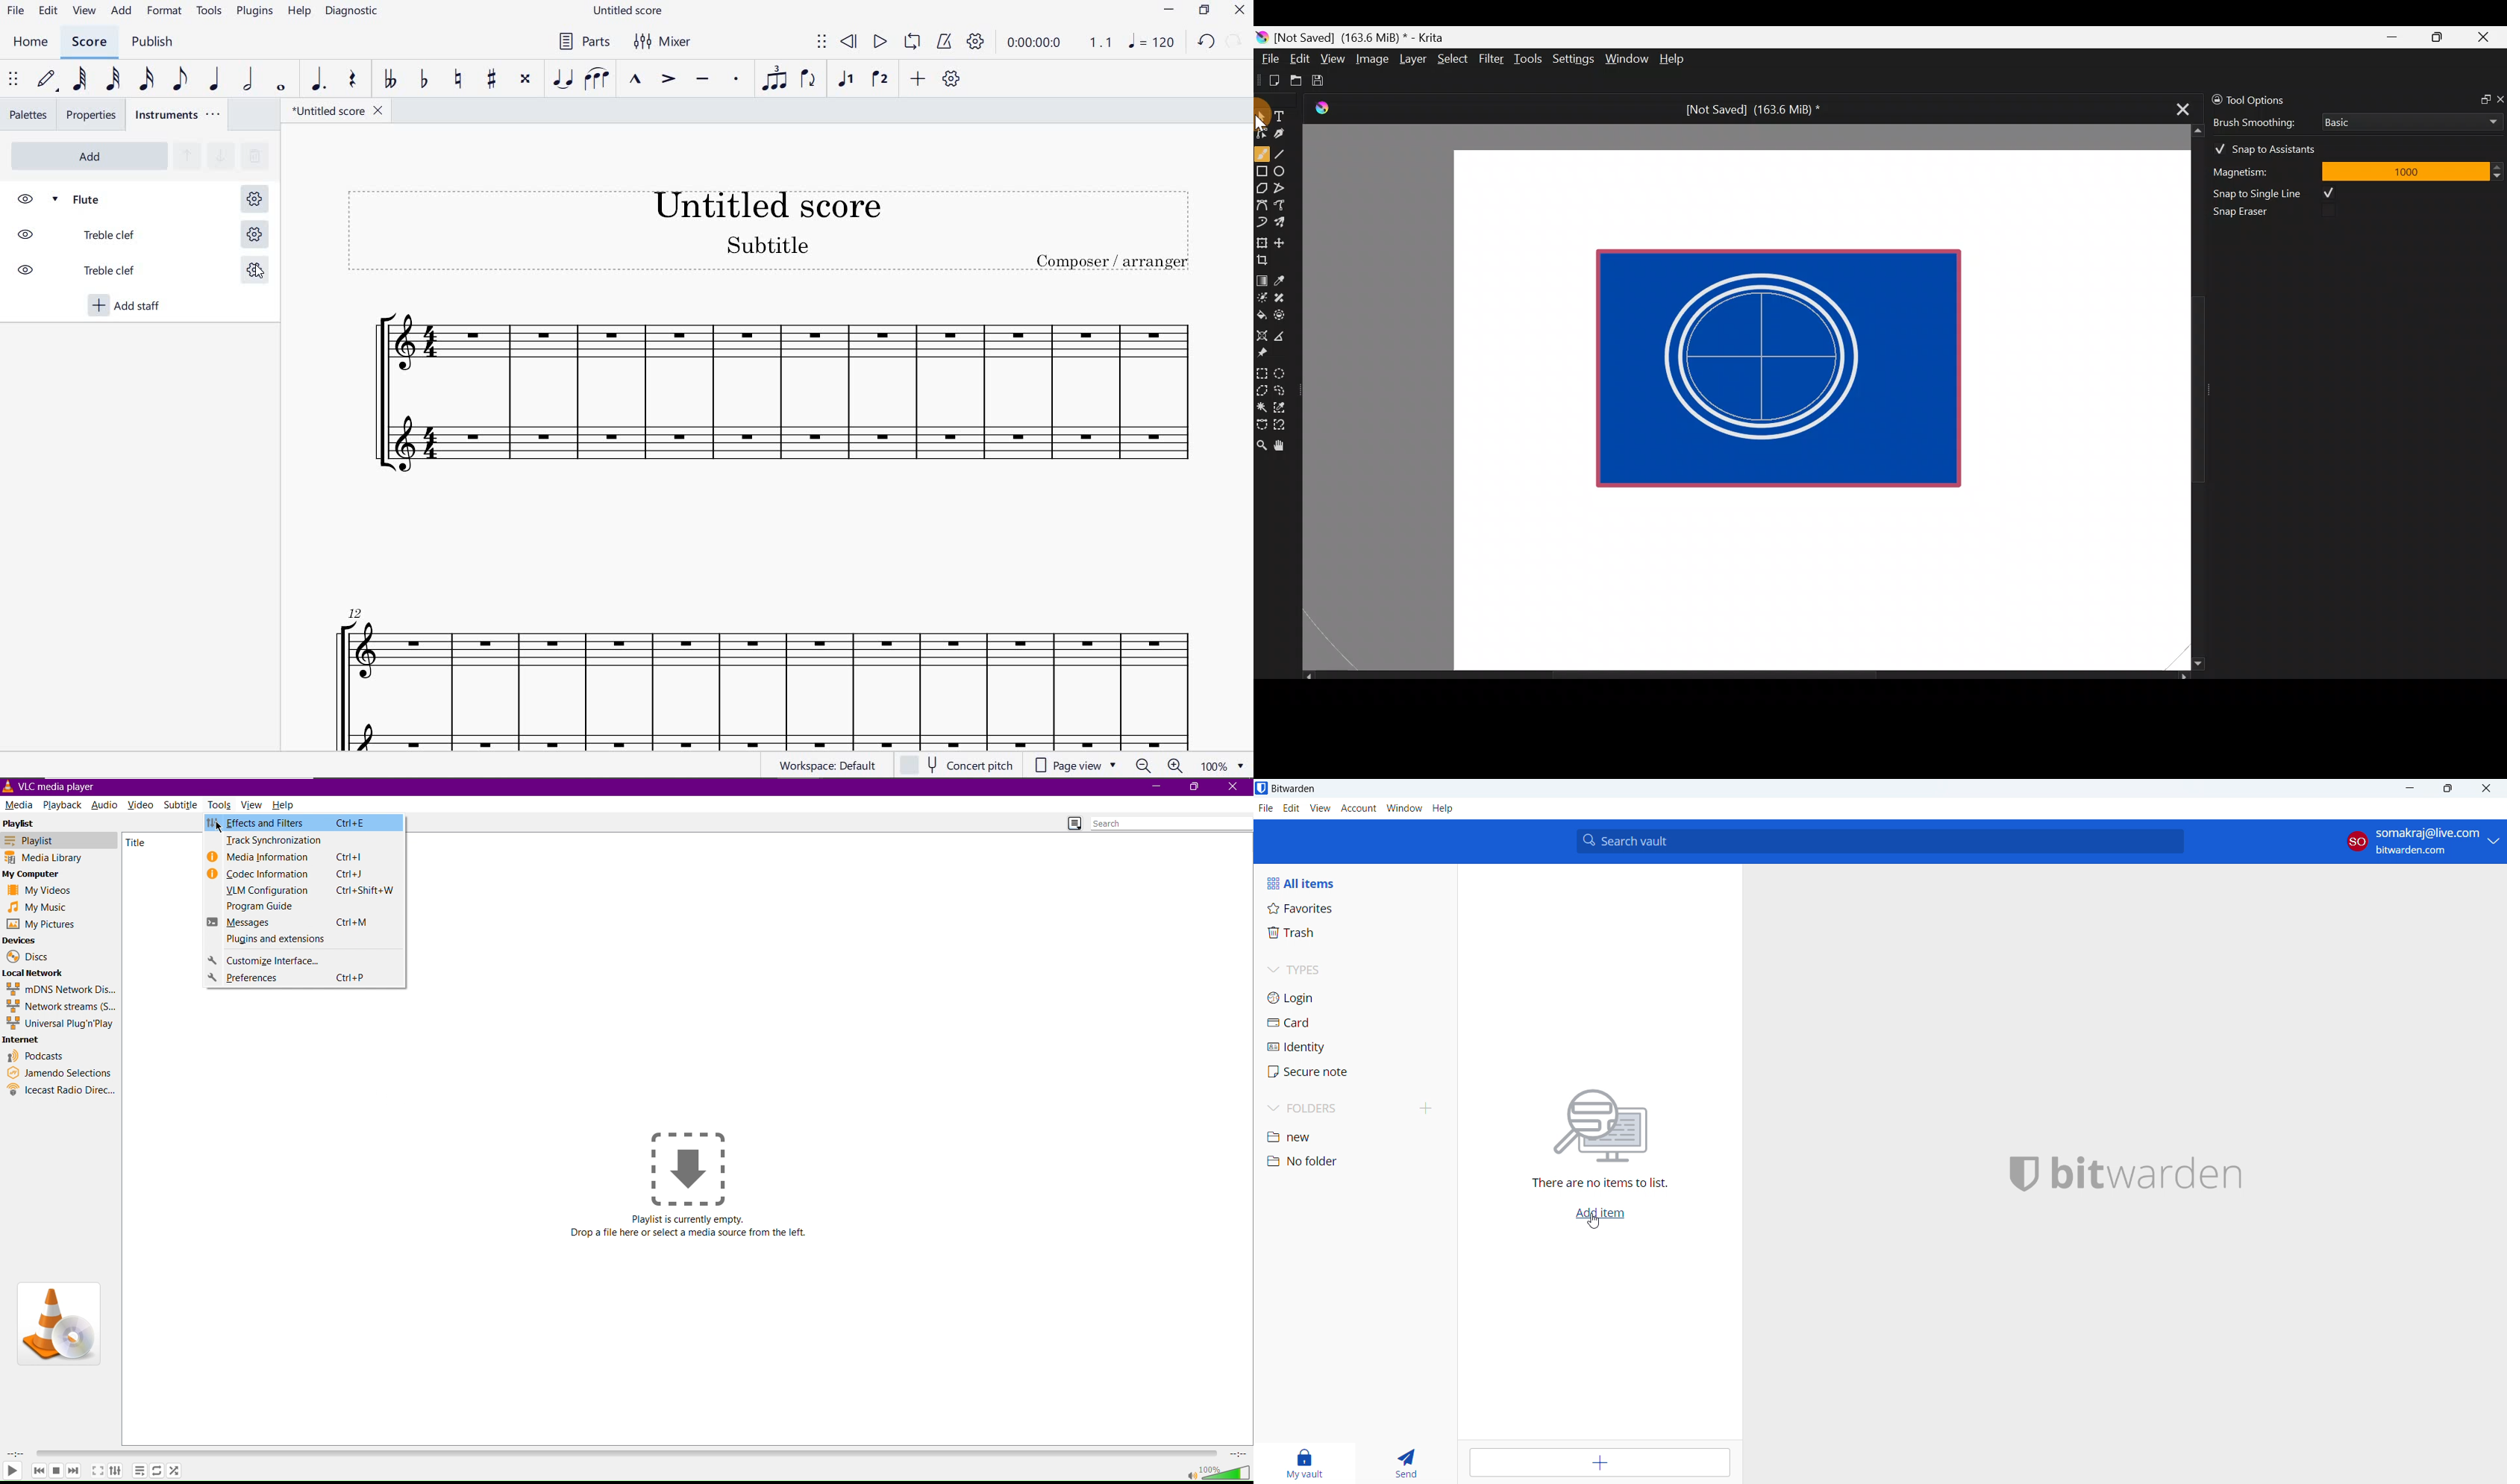 The width and height of the screenshot is (2520, 1484). Describe the element at coordinates (1320, 808) in the screenshot. I see `view` at that location.